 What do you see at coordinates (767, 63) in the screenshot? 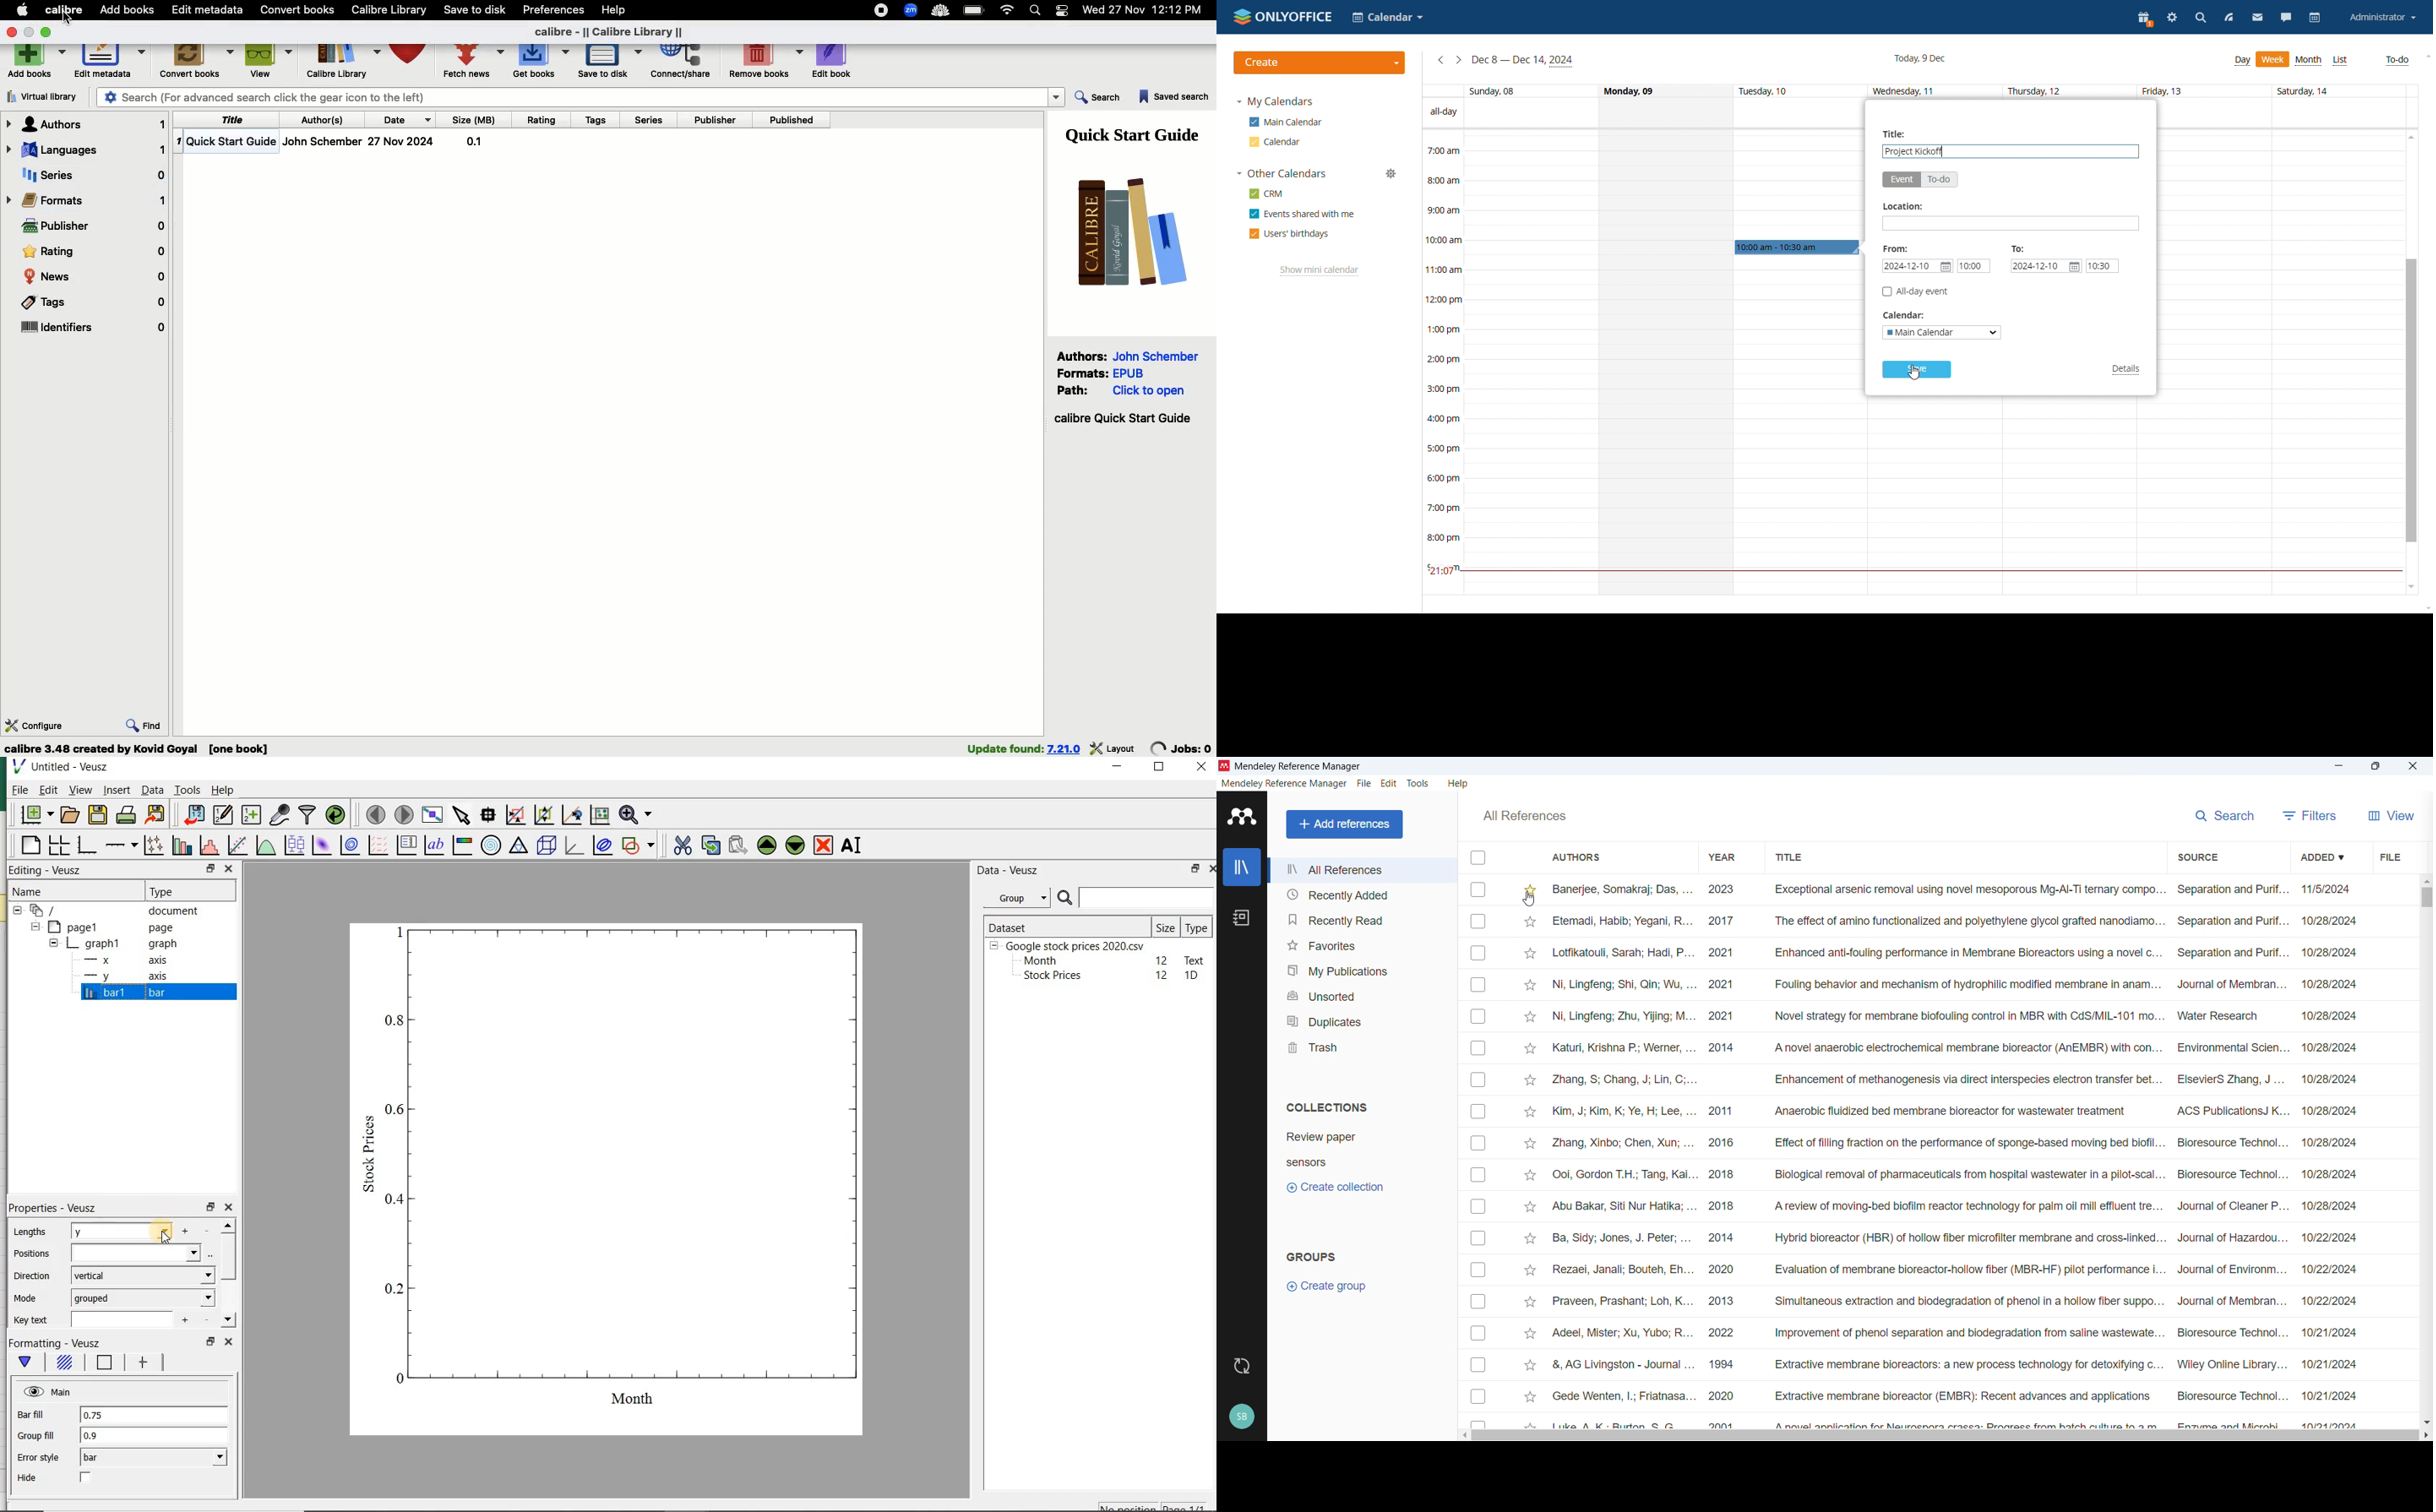
I see `Remove books` at bounding box center [767, 63].